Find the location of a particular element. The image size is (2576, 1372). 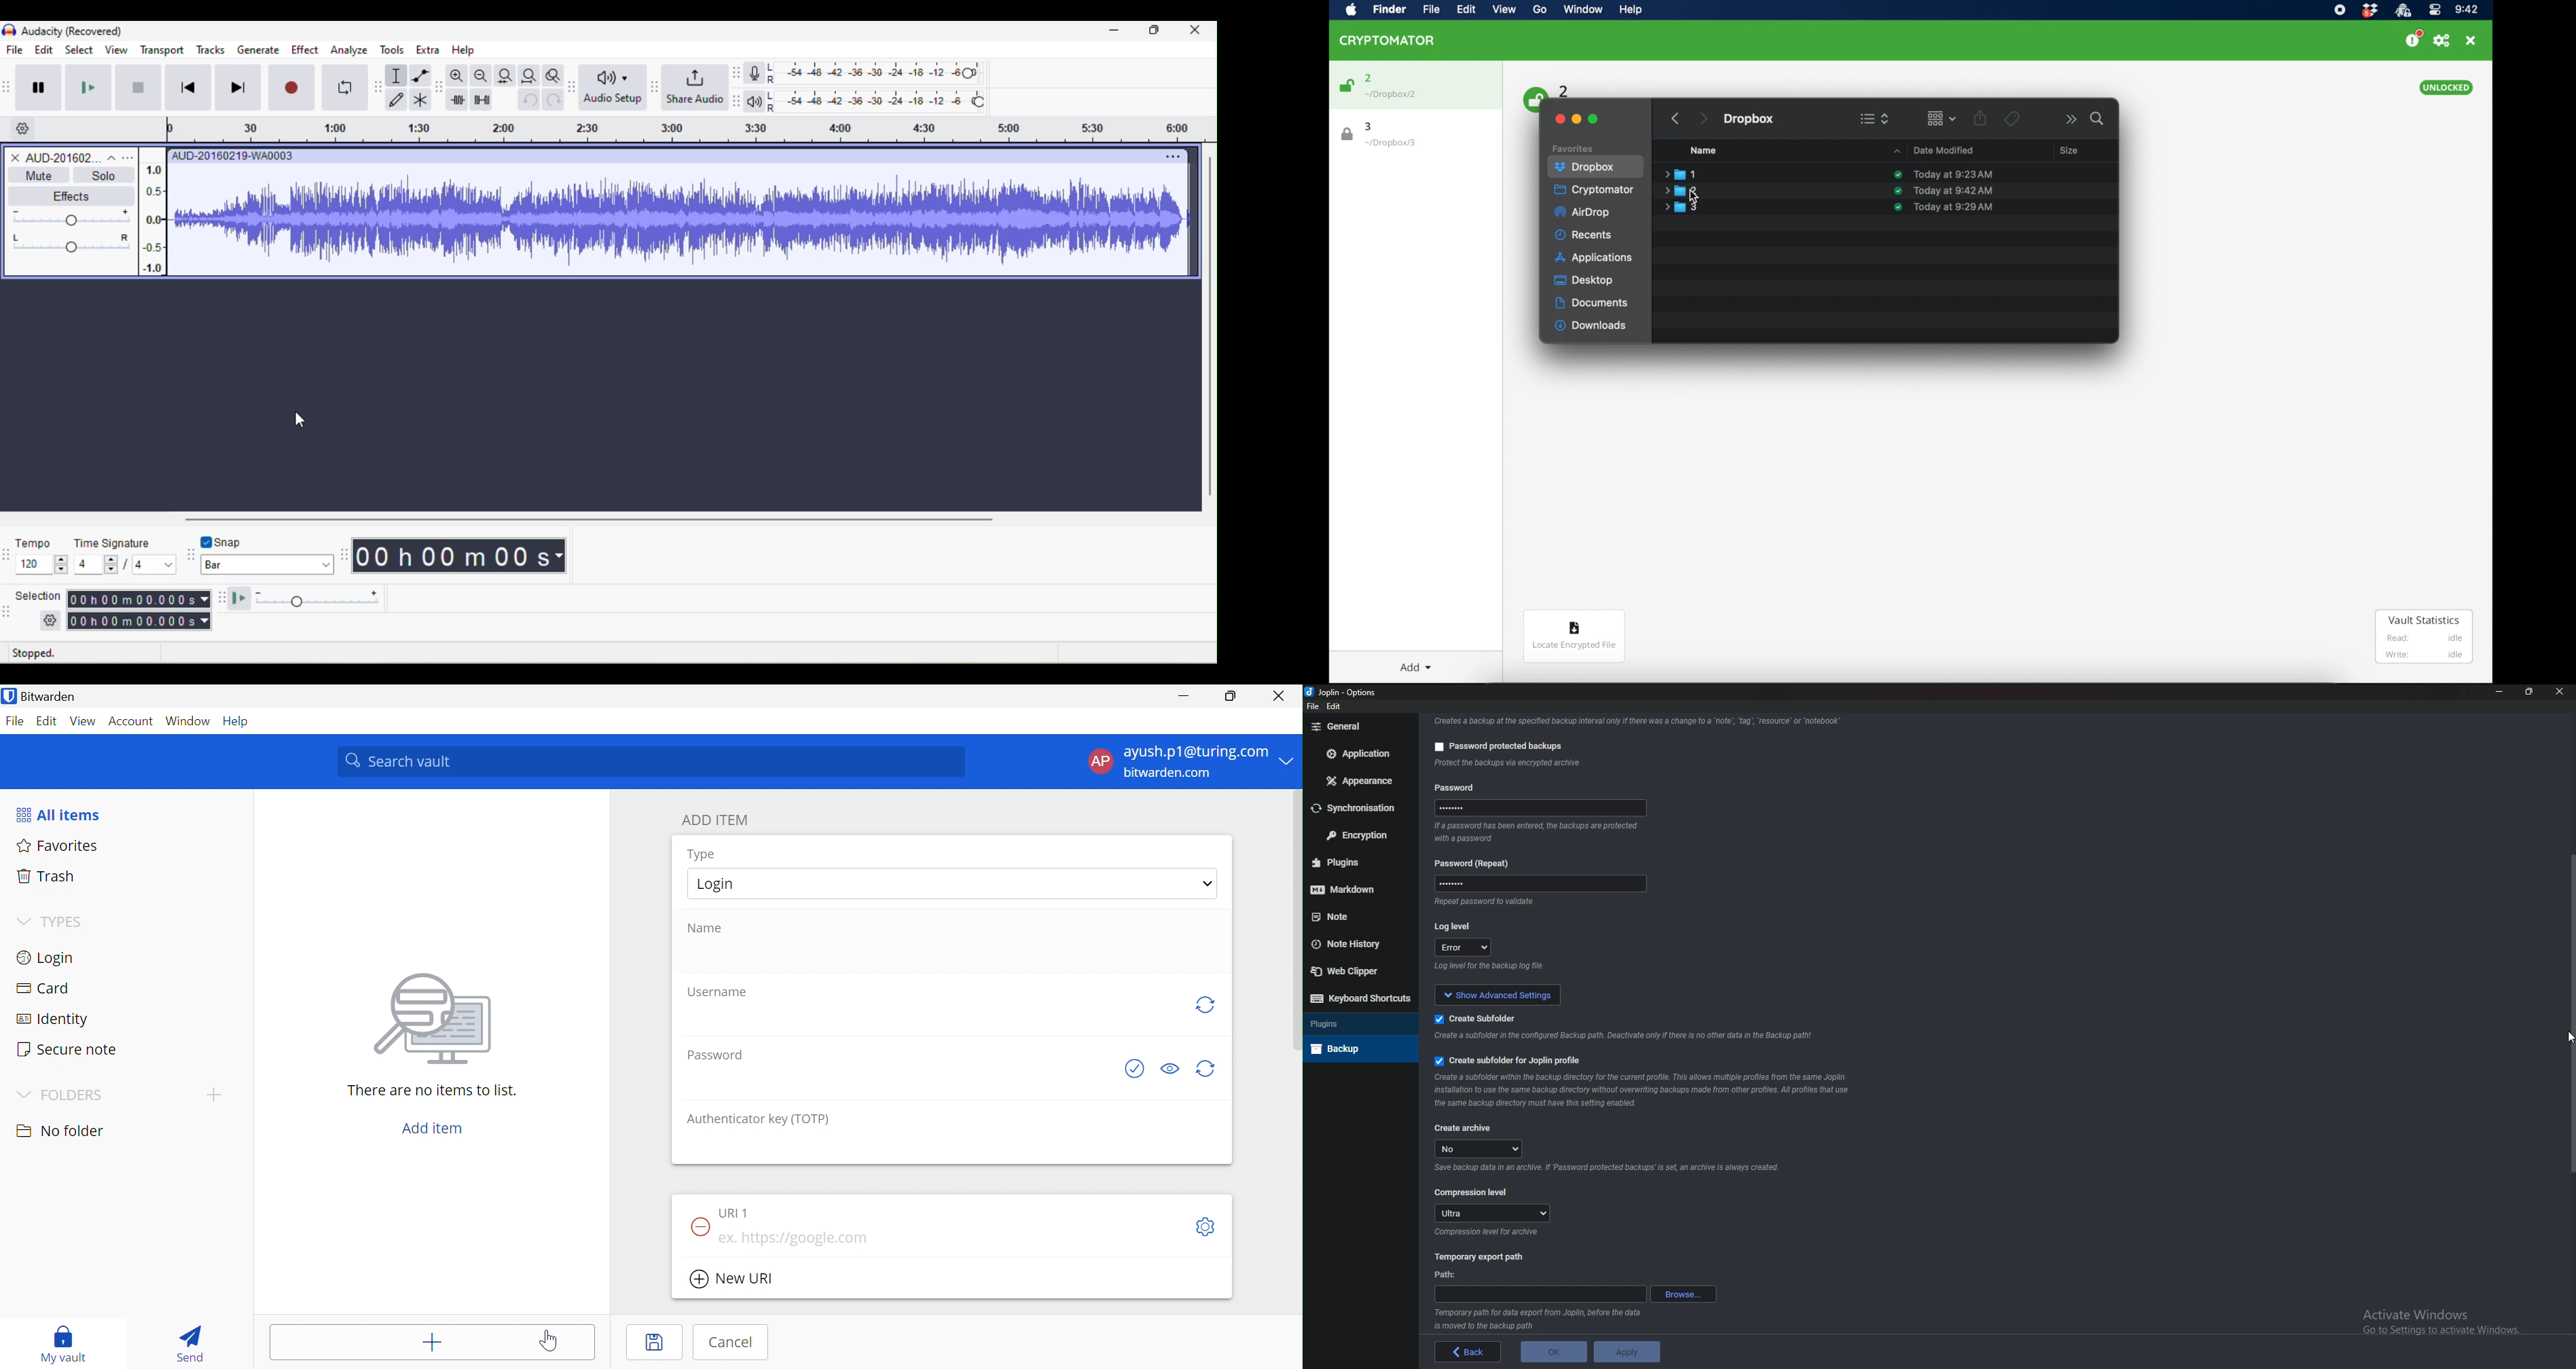

password is located at coordinates (1544, 808).